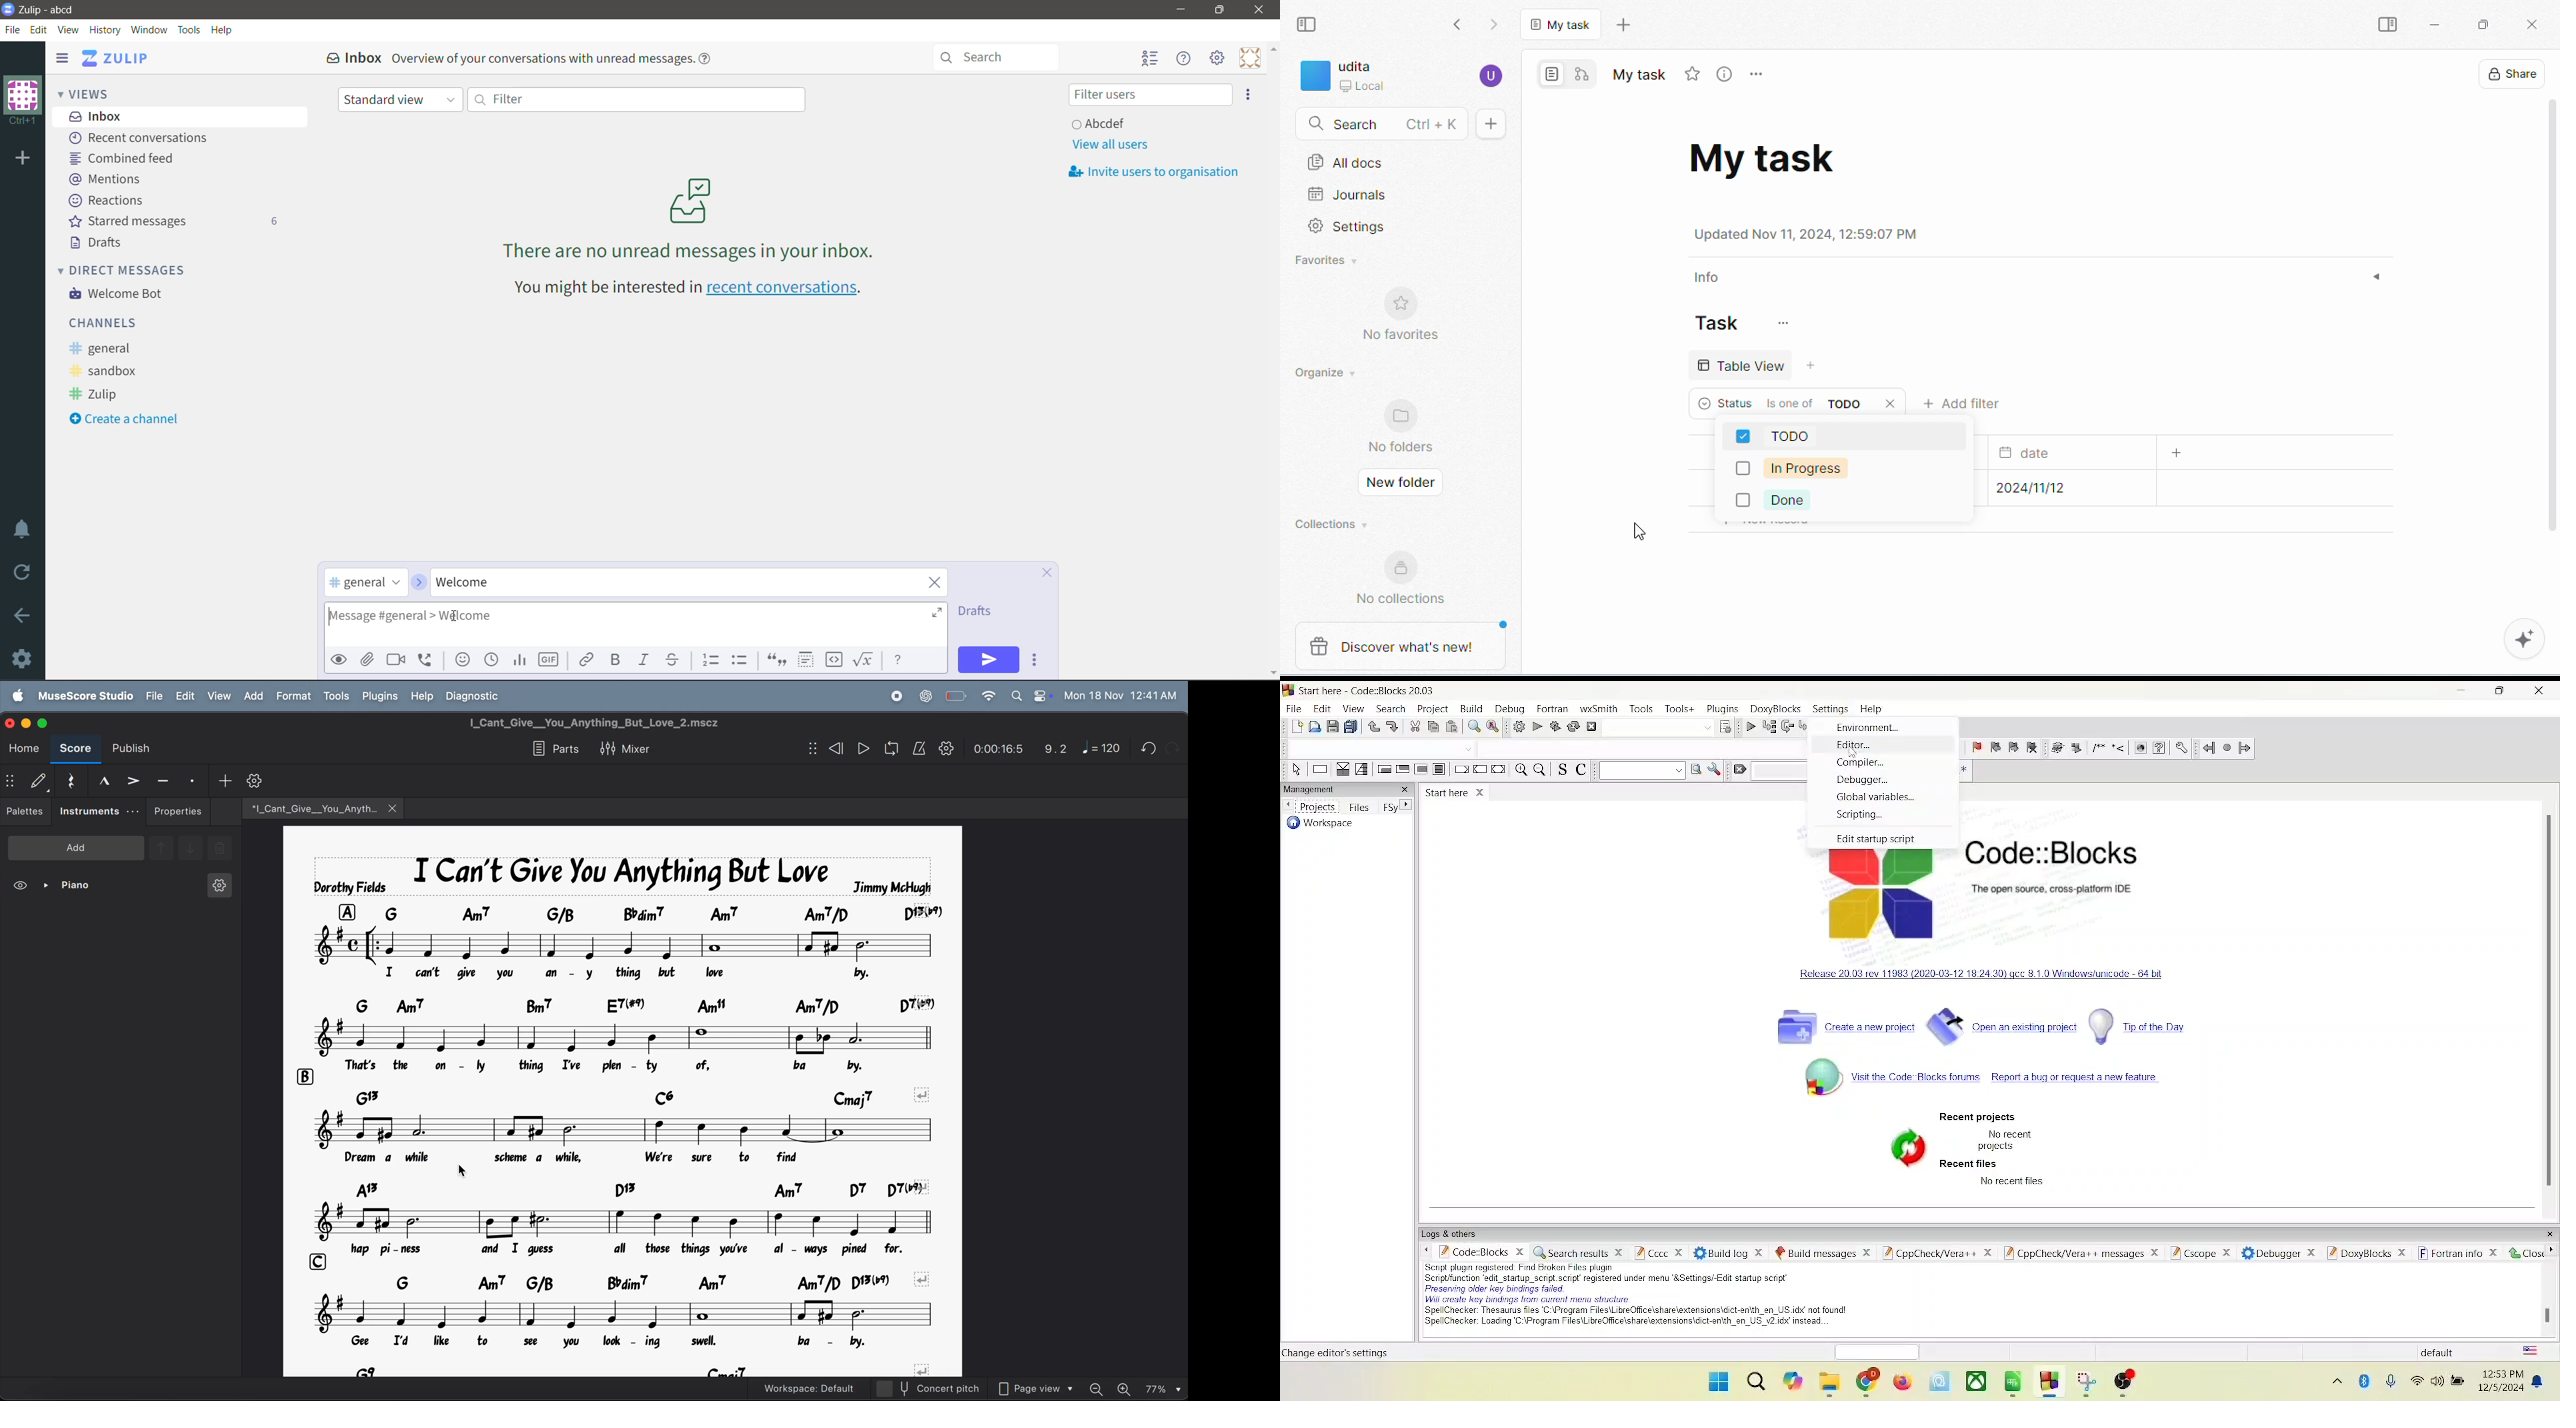  Describe the element at coordinates (627, 945) in the screenshot. I see `notes` at that location.